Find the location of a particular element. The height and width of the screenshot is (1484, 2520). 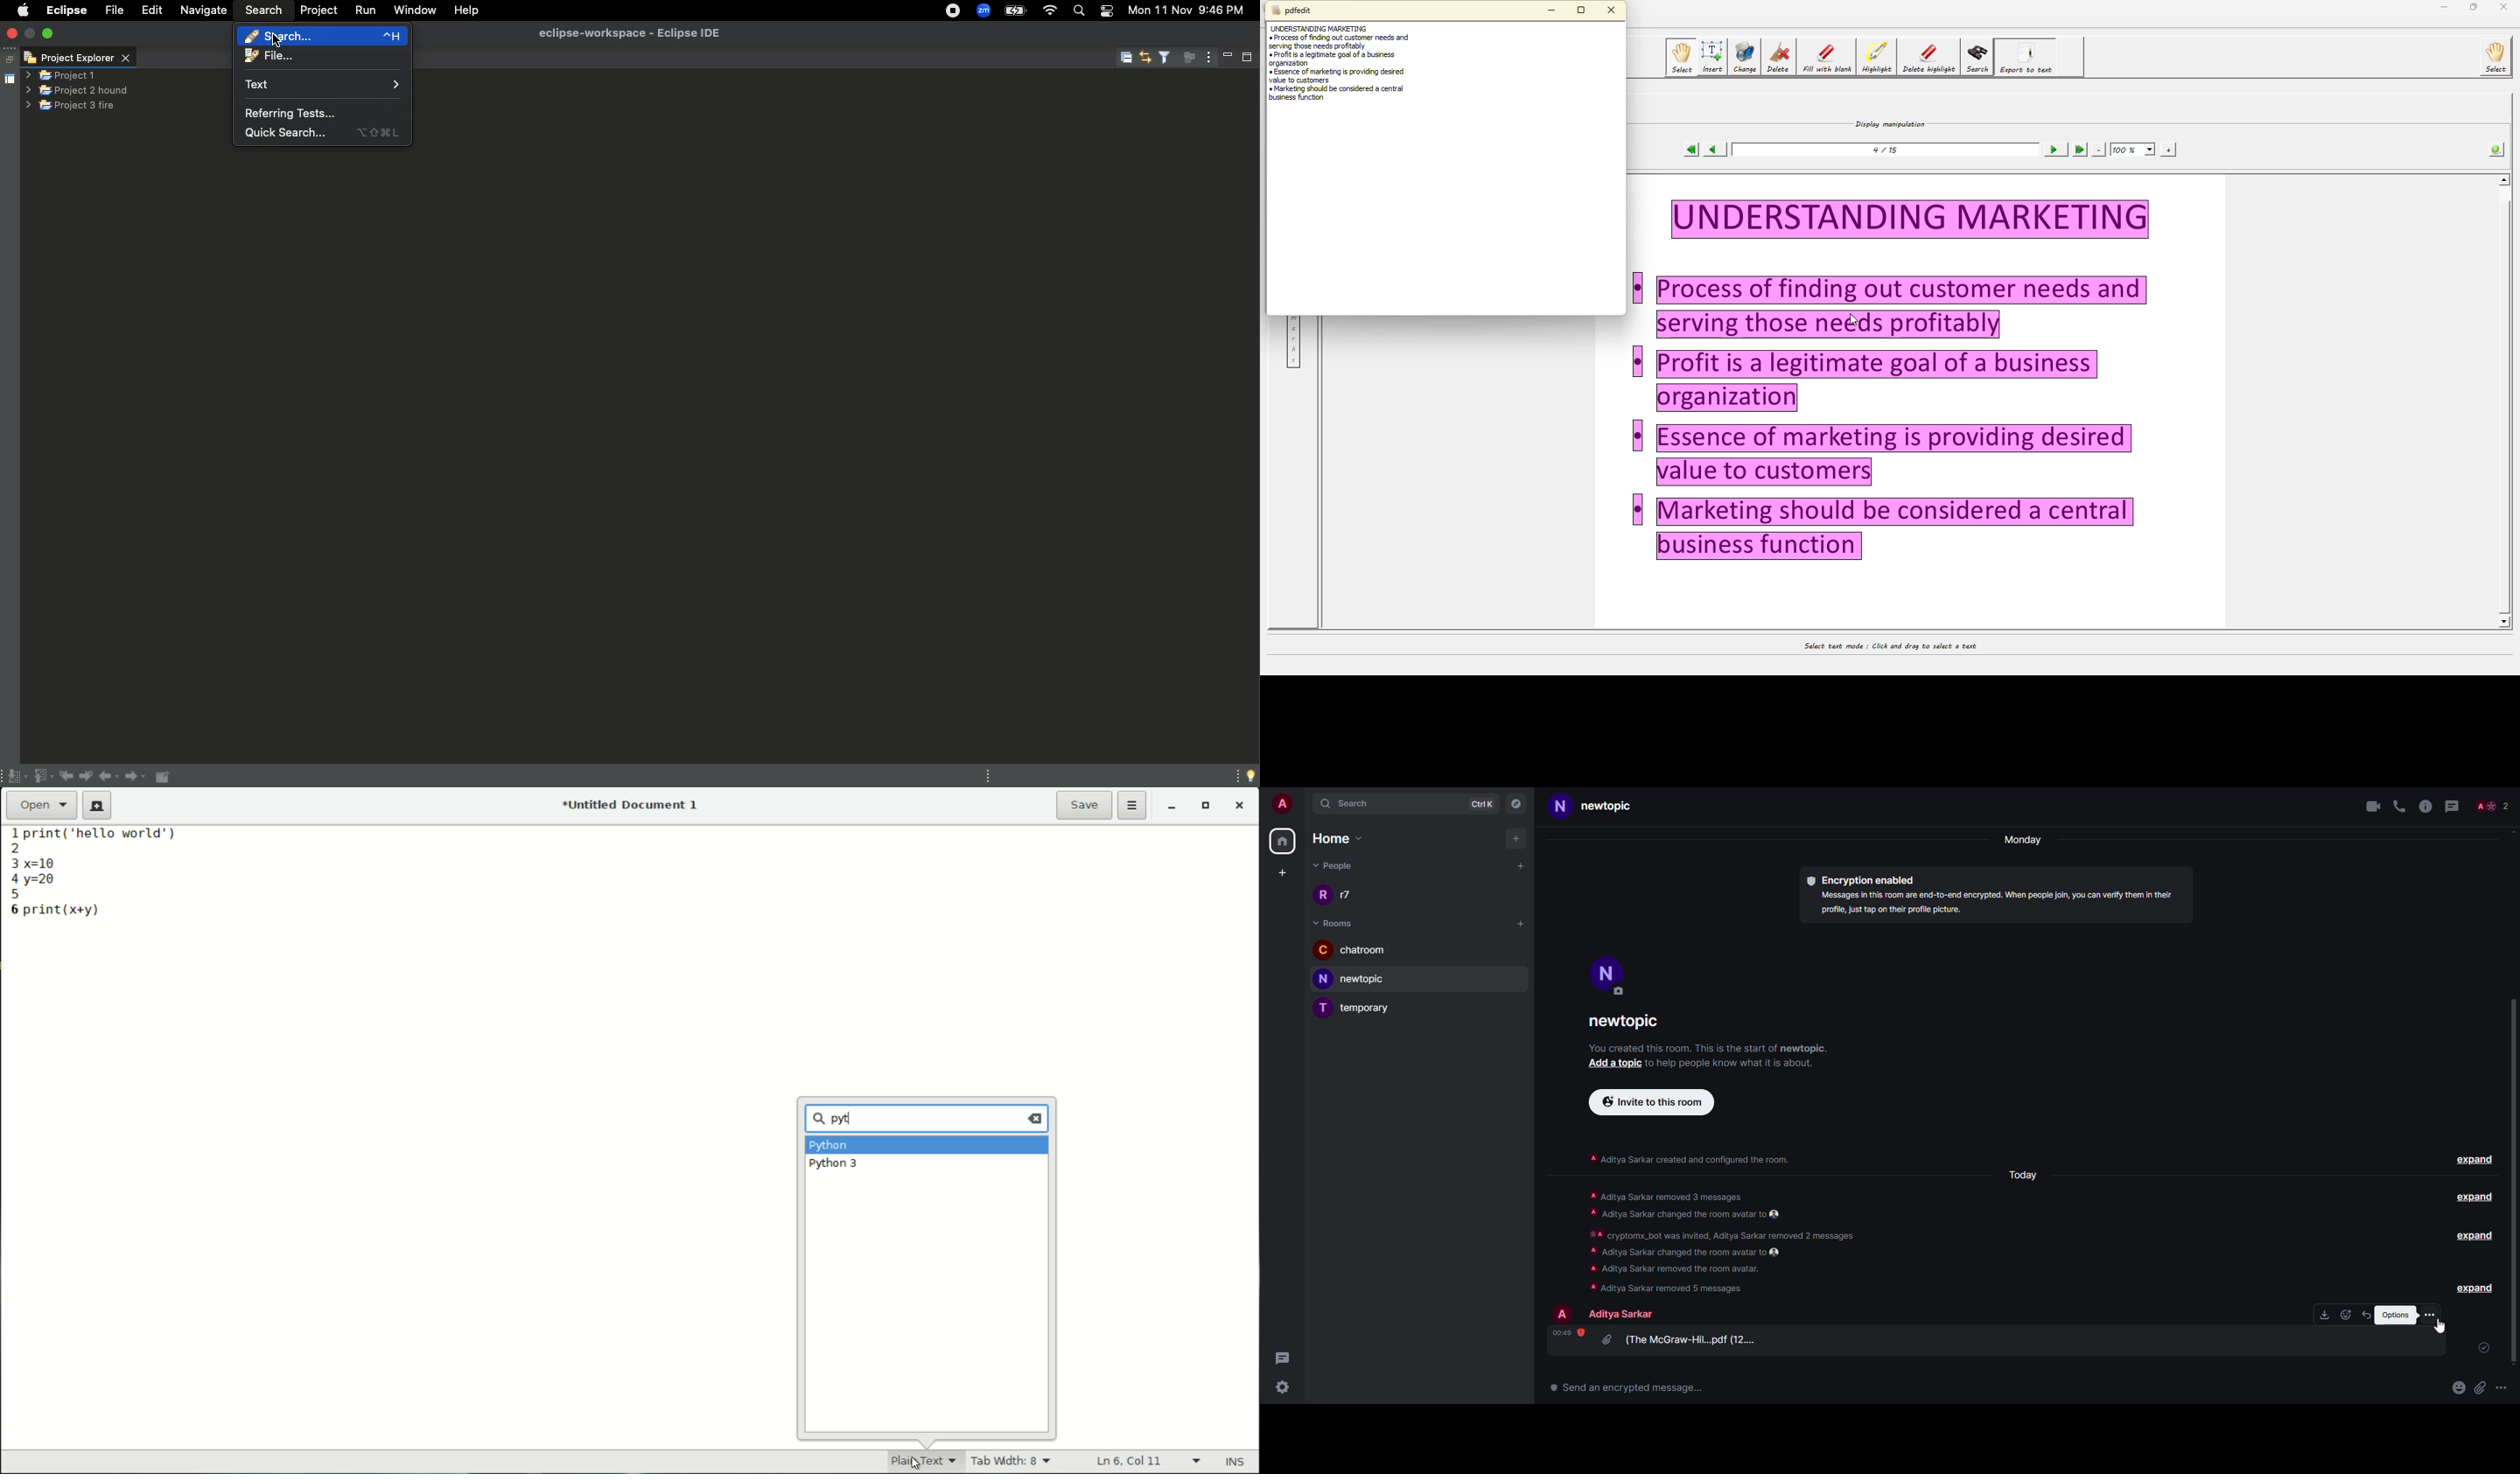

A Aditya Sarkar removed 3 messages

A Aditya Sarkar changed the room avatar to

#A cryptomx_bot was invited, Aditya Sarkar removed 2 messages
A Aditya Sarkar changed the room avatar to

A Aditya Sarkar removed the room avatar.

A Aditya Sarkar removed 5 messages is located at coordinates (1731, 1239).